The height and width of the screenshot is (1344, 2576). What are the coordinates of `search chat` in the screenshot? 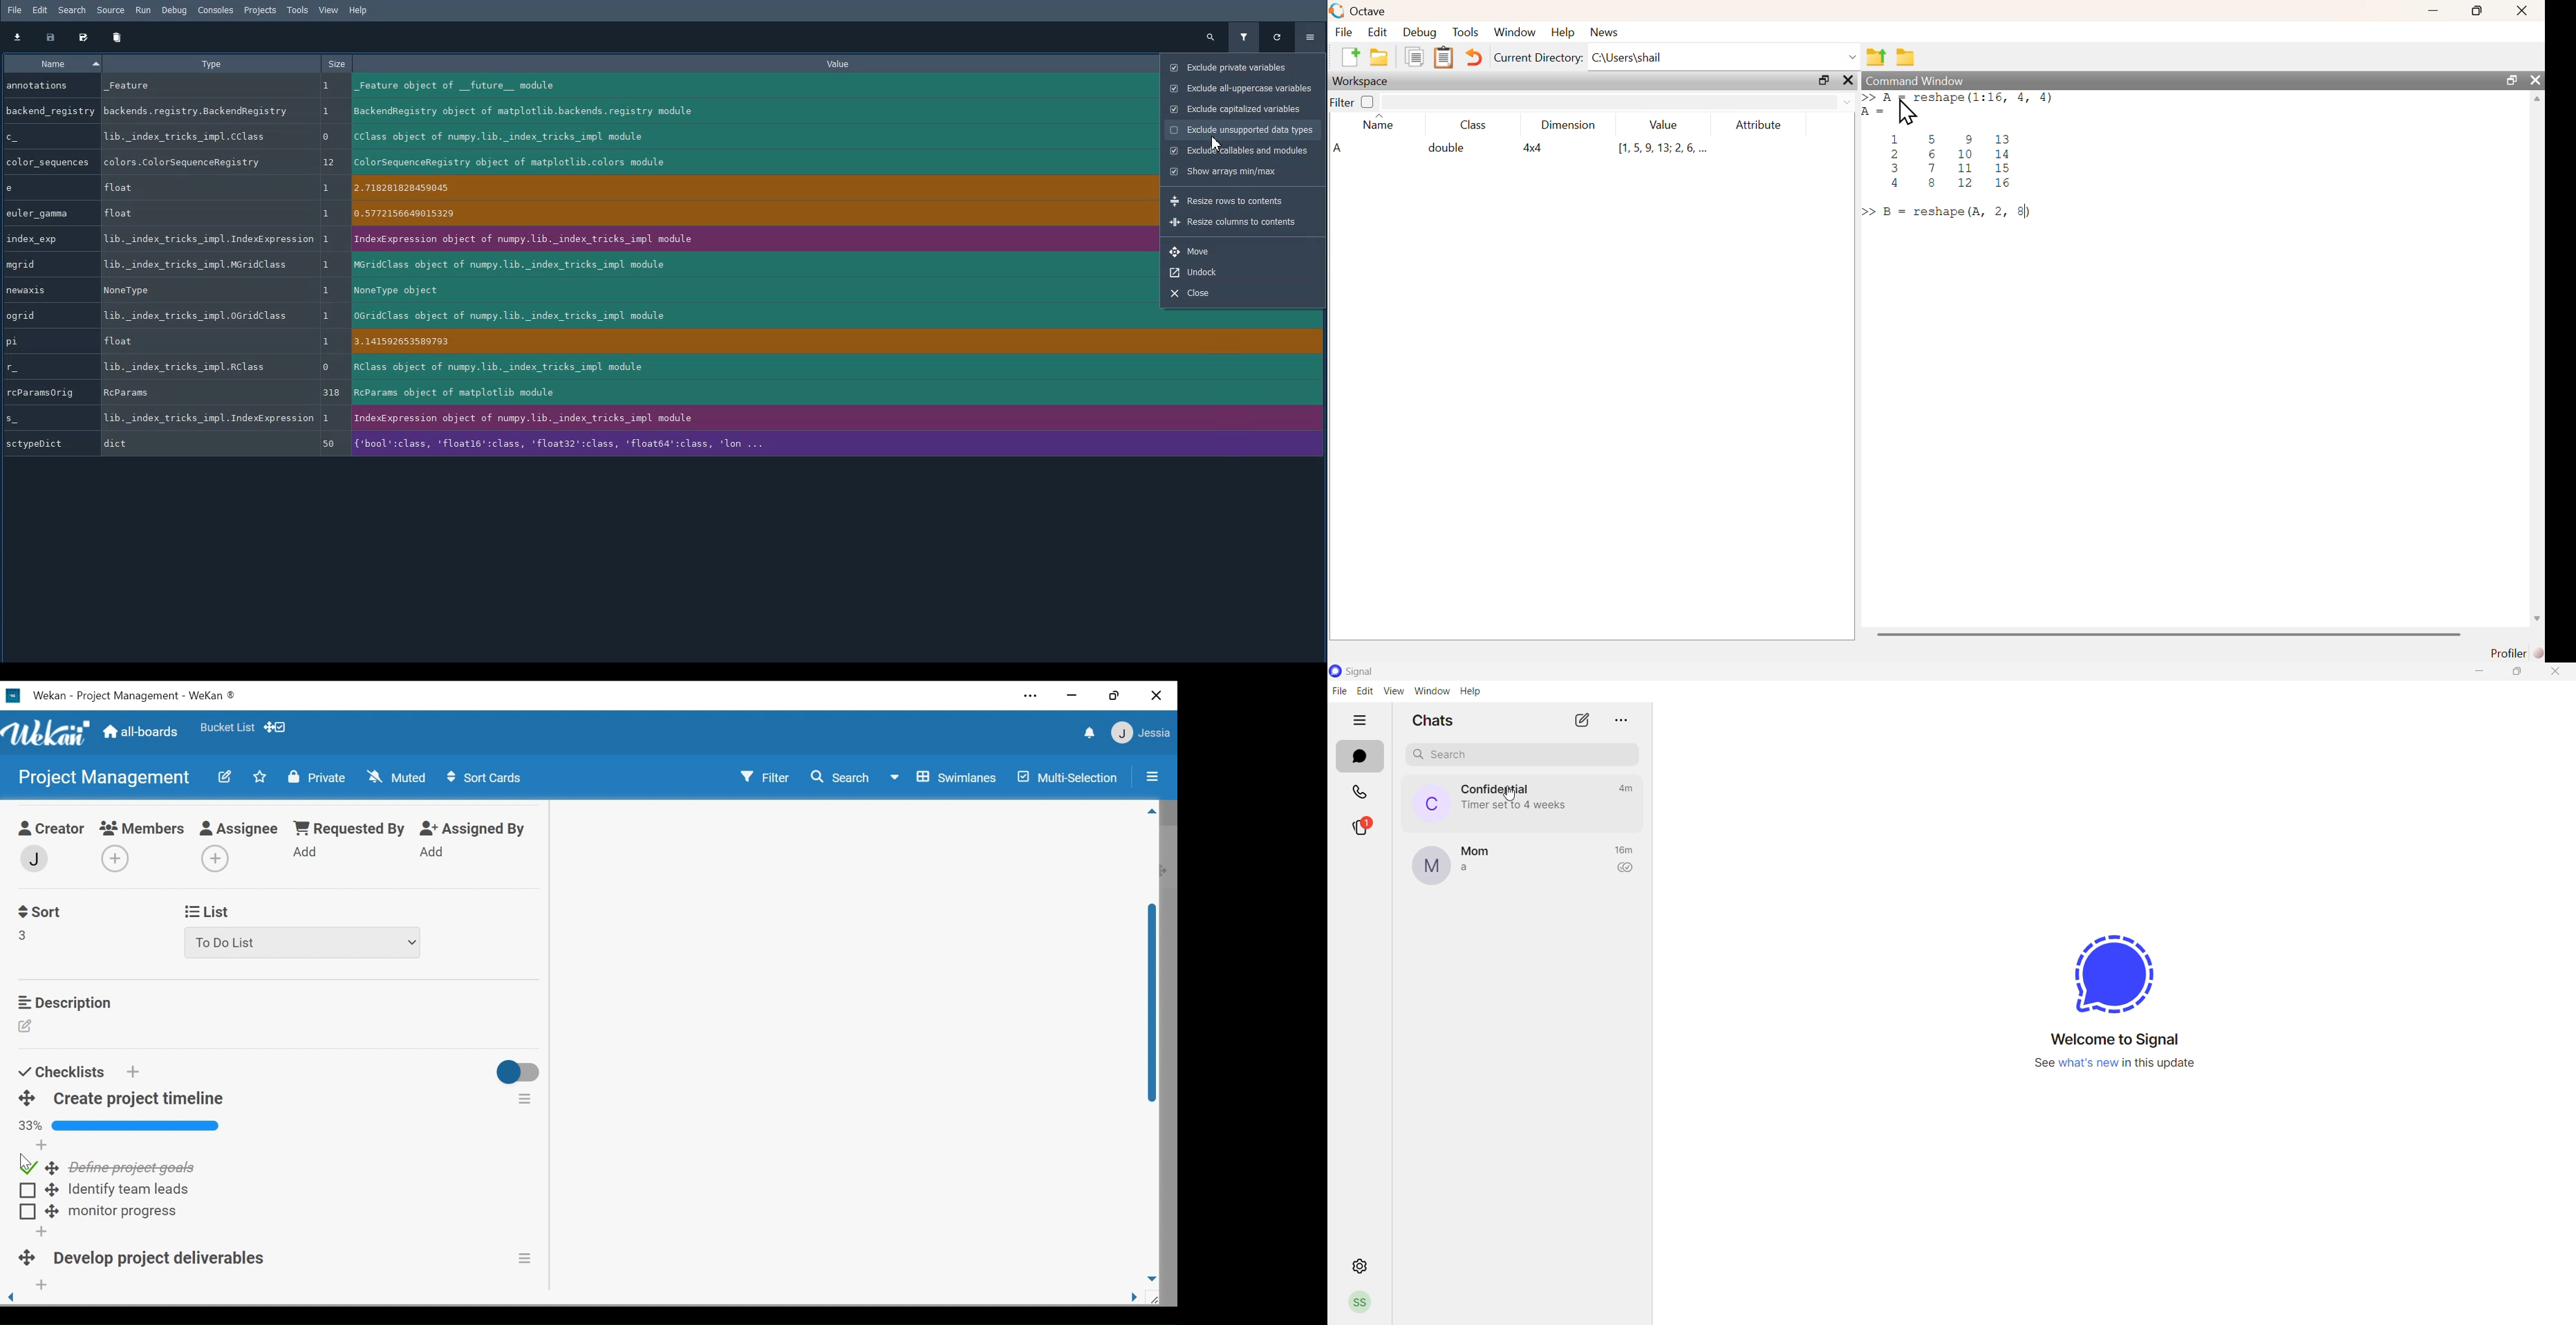 It's located at (1517, 756).